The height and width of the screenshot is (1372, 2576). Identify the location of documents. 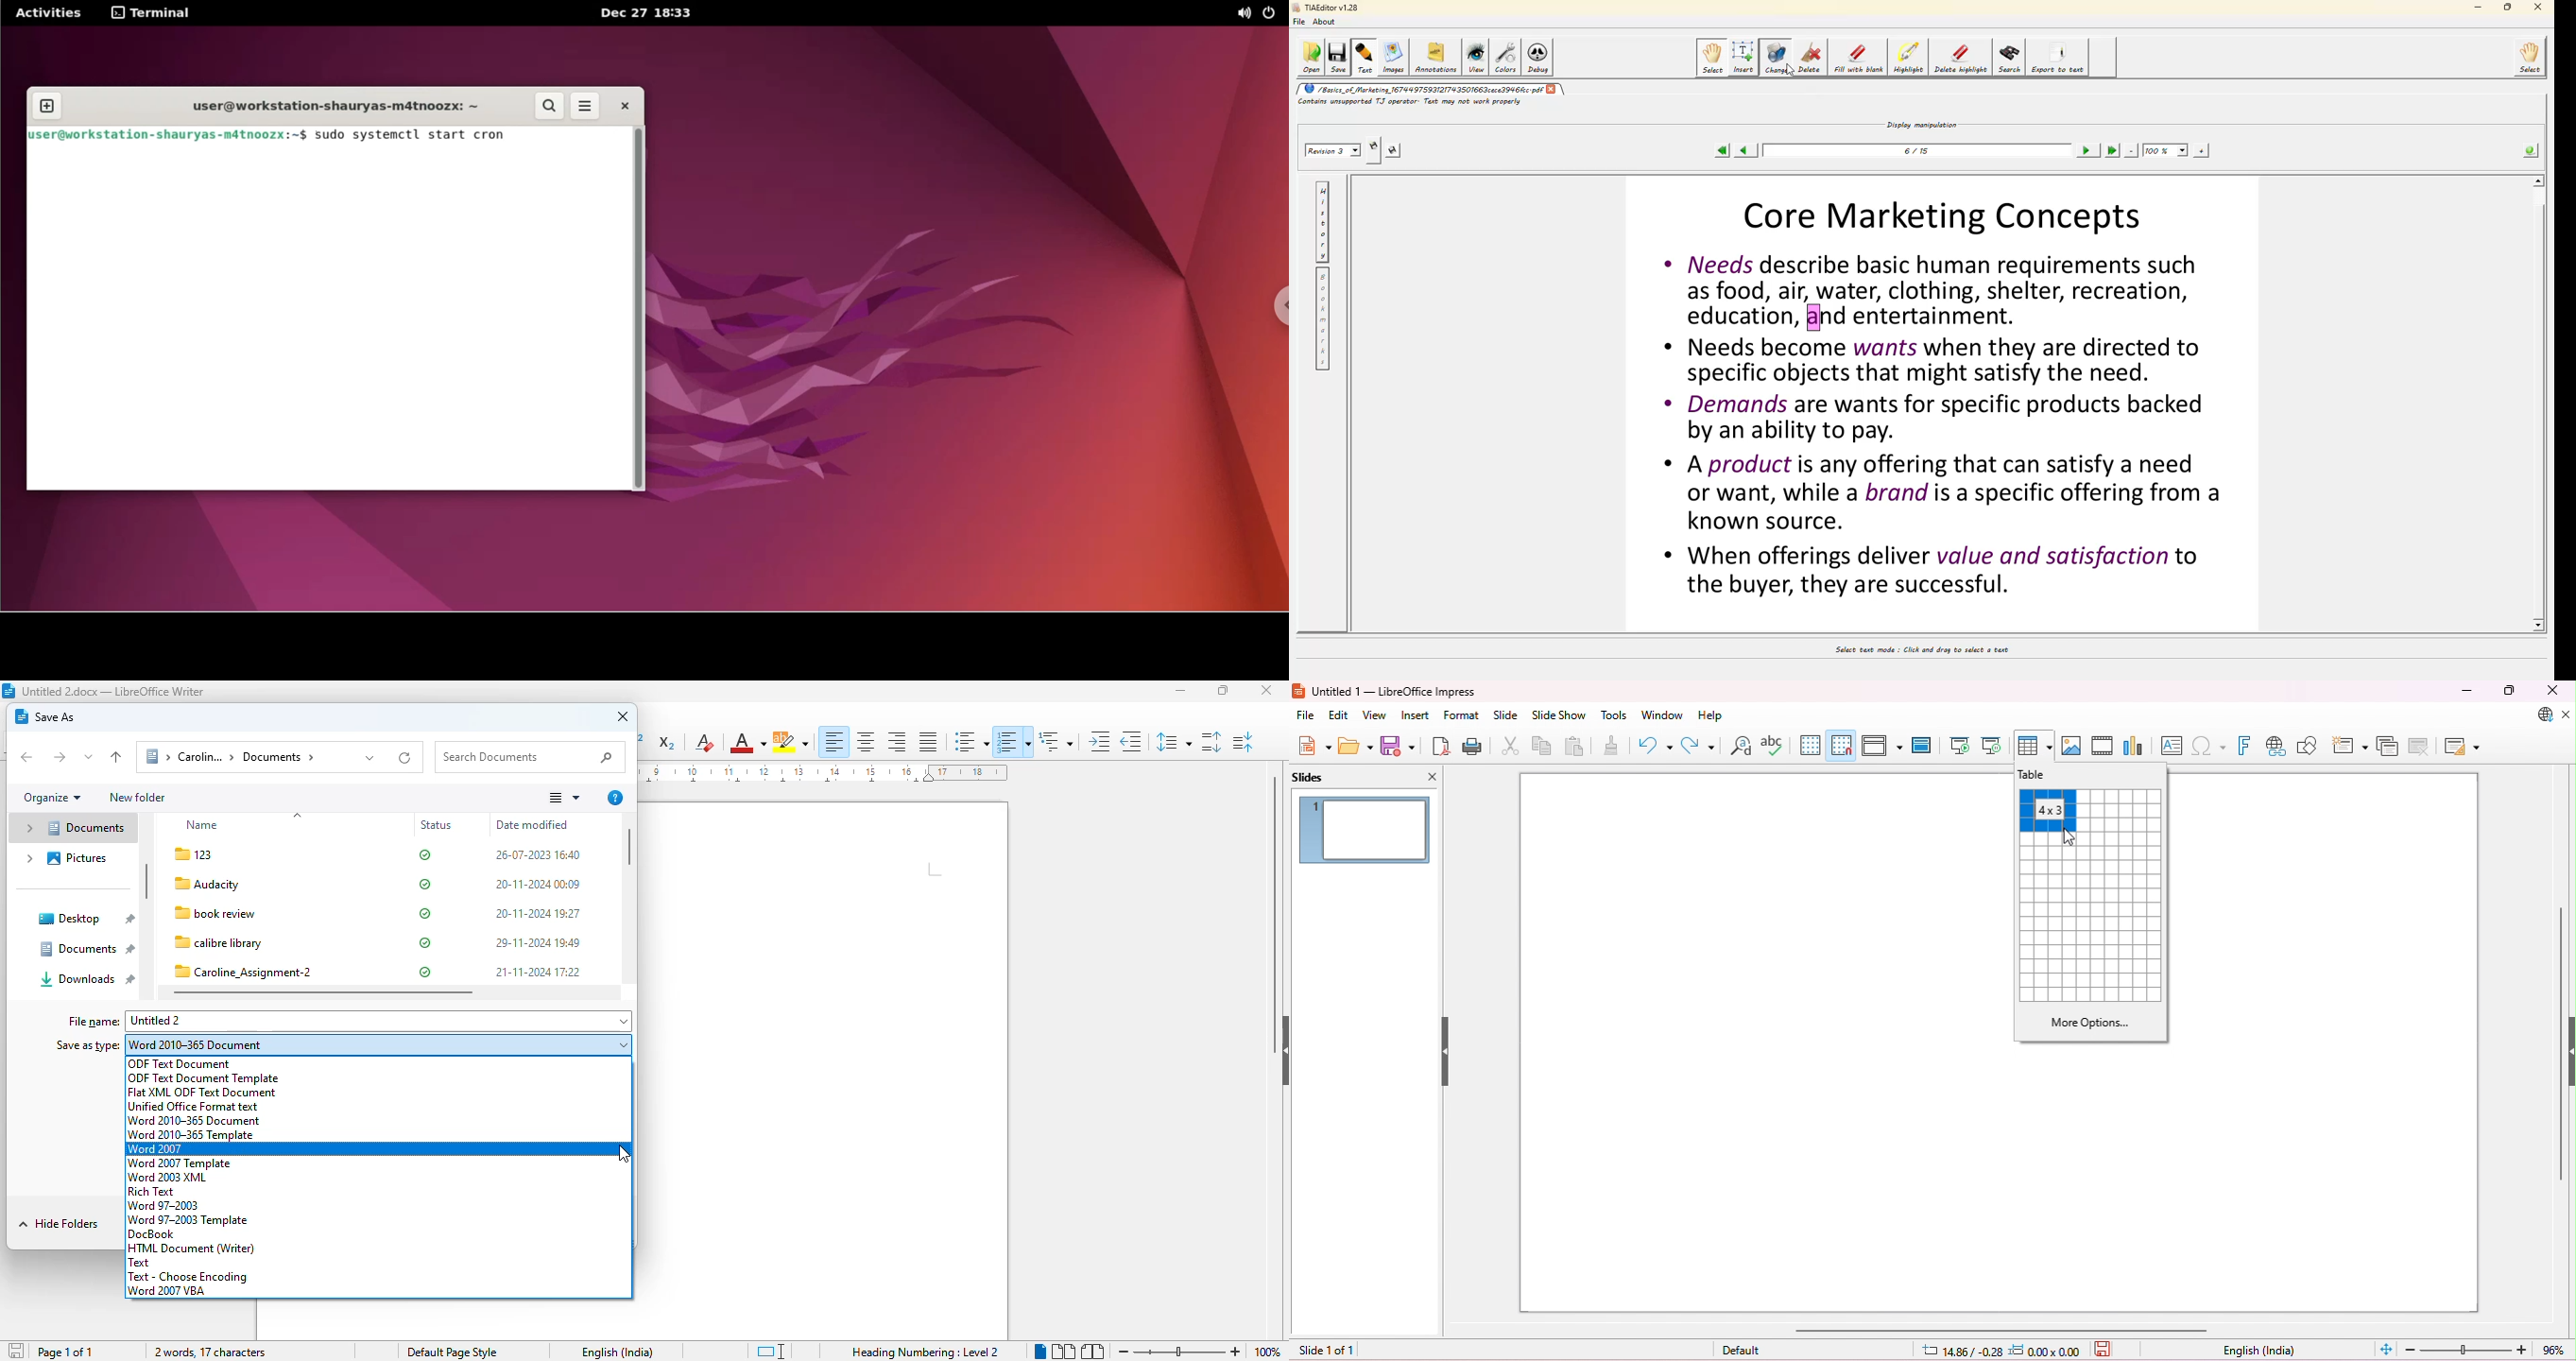
(71, 828).